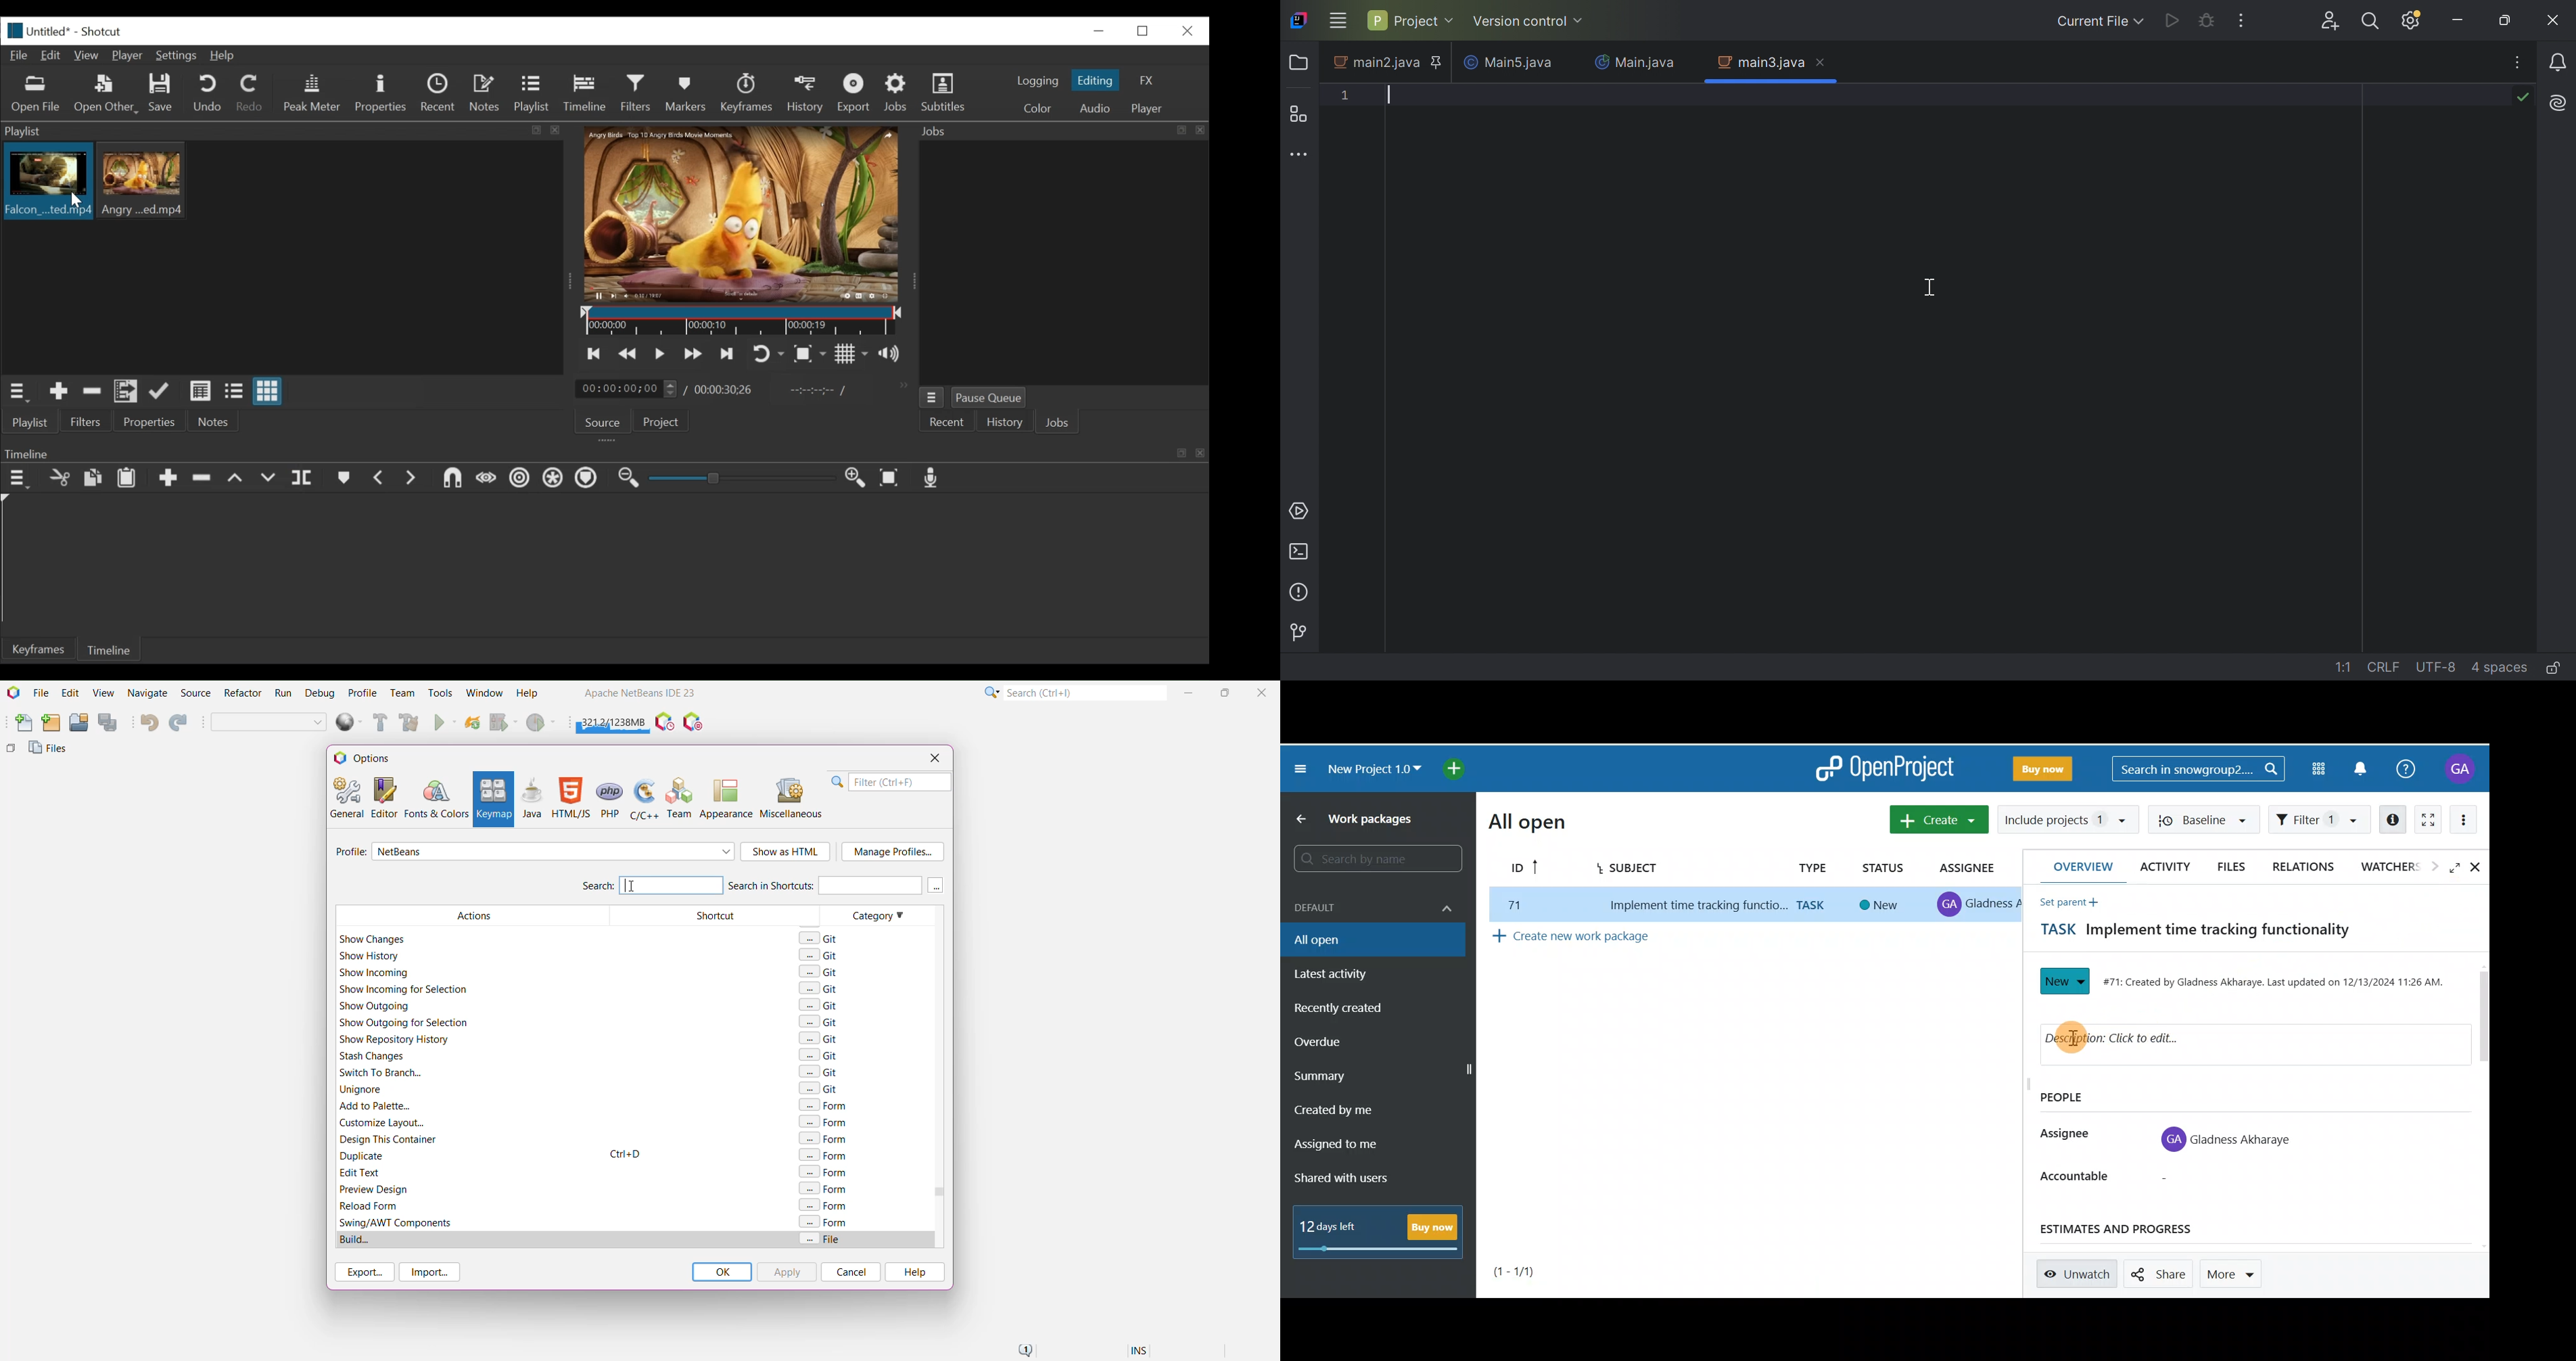 The width and height of the screenshot is (2576, 1372). Describe the element at coordinates (222, 56) in the screenshot. I see `Help` at that location.